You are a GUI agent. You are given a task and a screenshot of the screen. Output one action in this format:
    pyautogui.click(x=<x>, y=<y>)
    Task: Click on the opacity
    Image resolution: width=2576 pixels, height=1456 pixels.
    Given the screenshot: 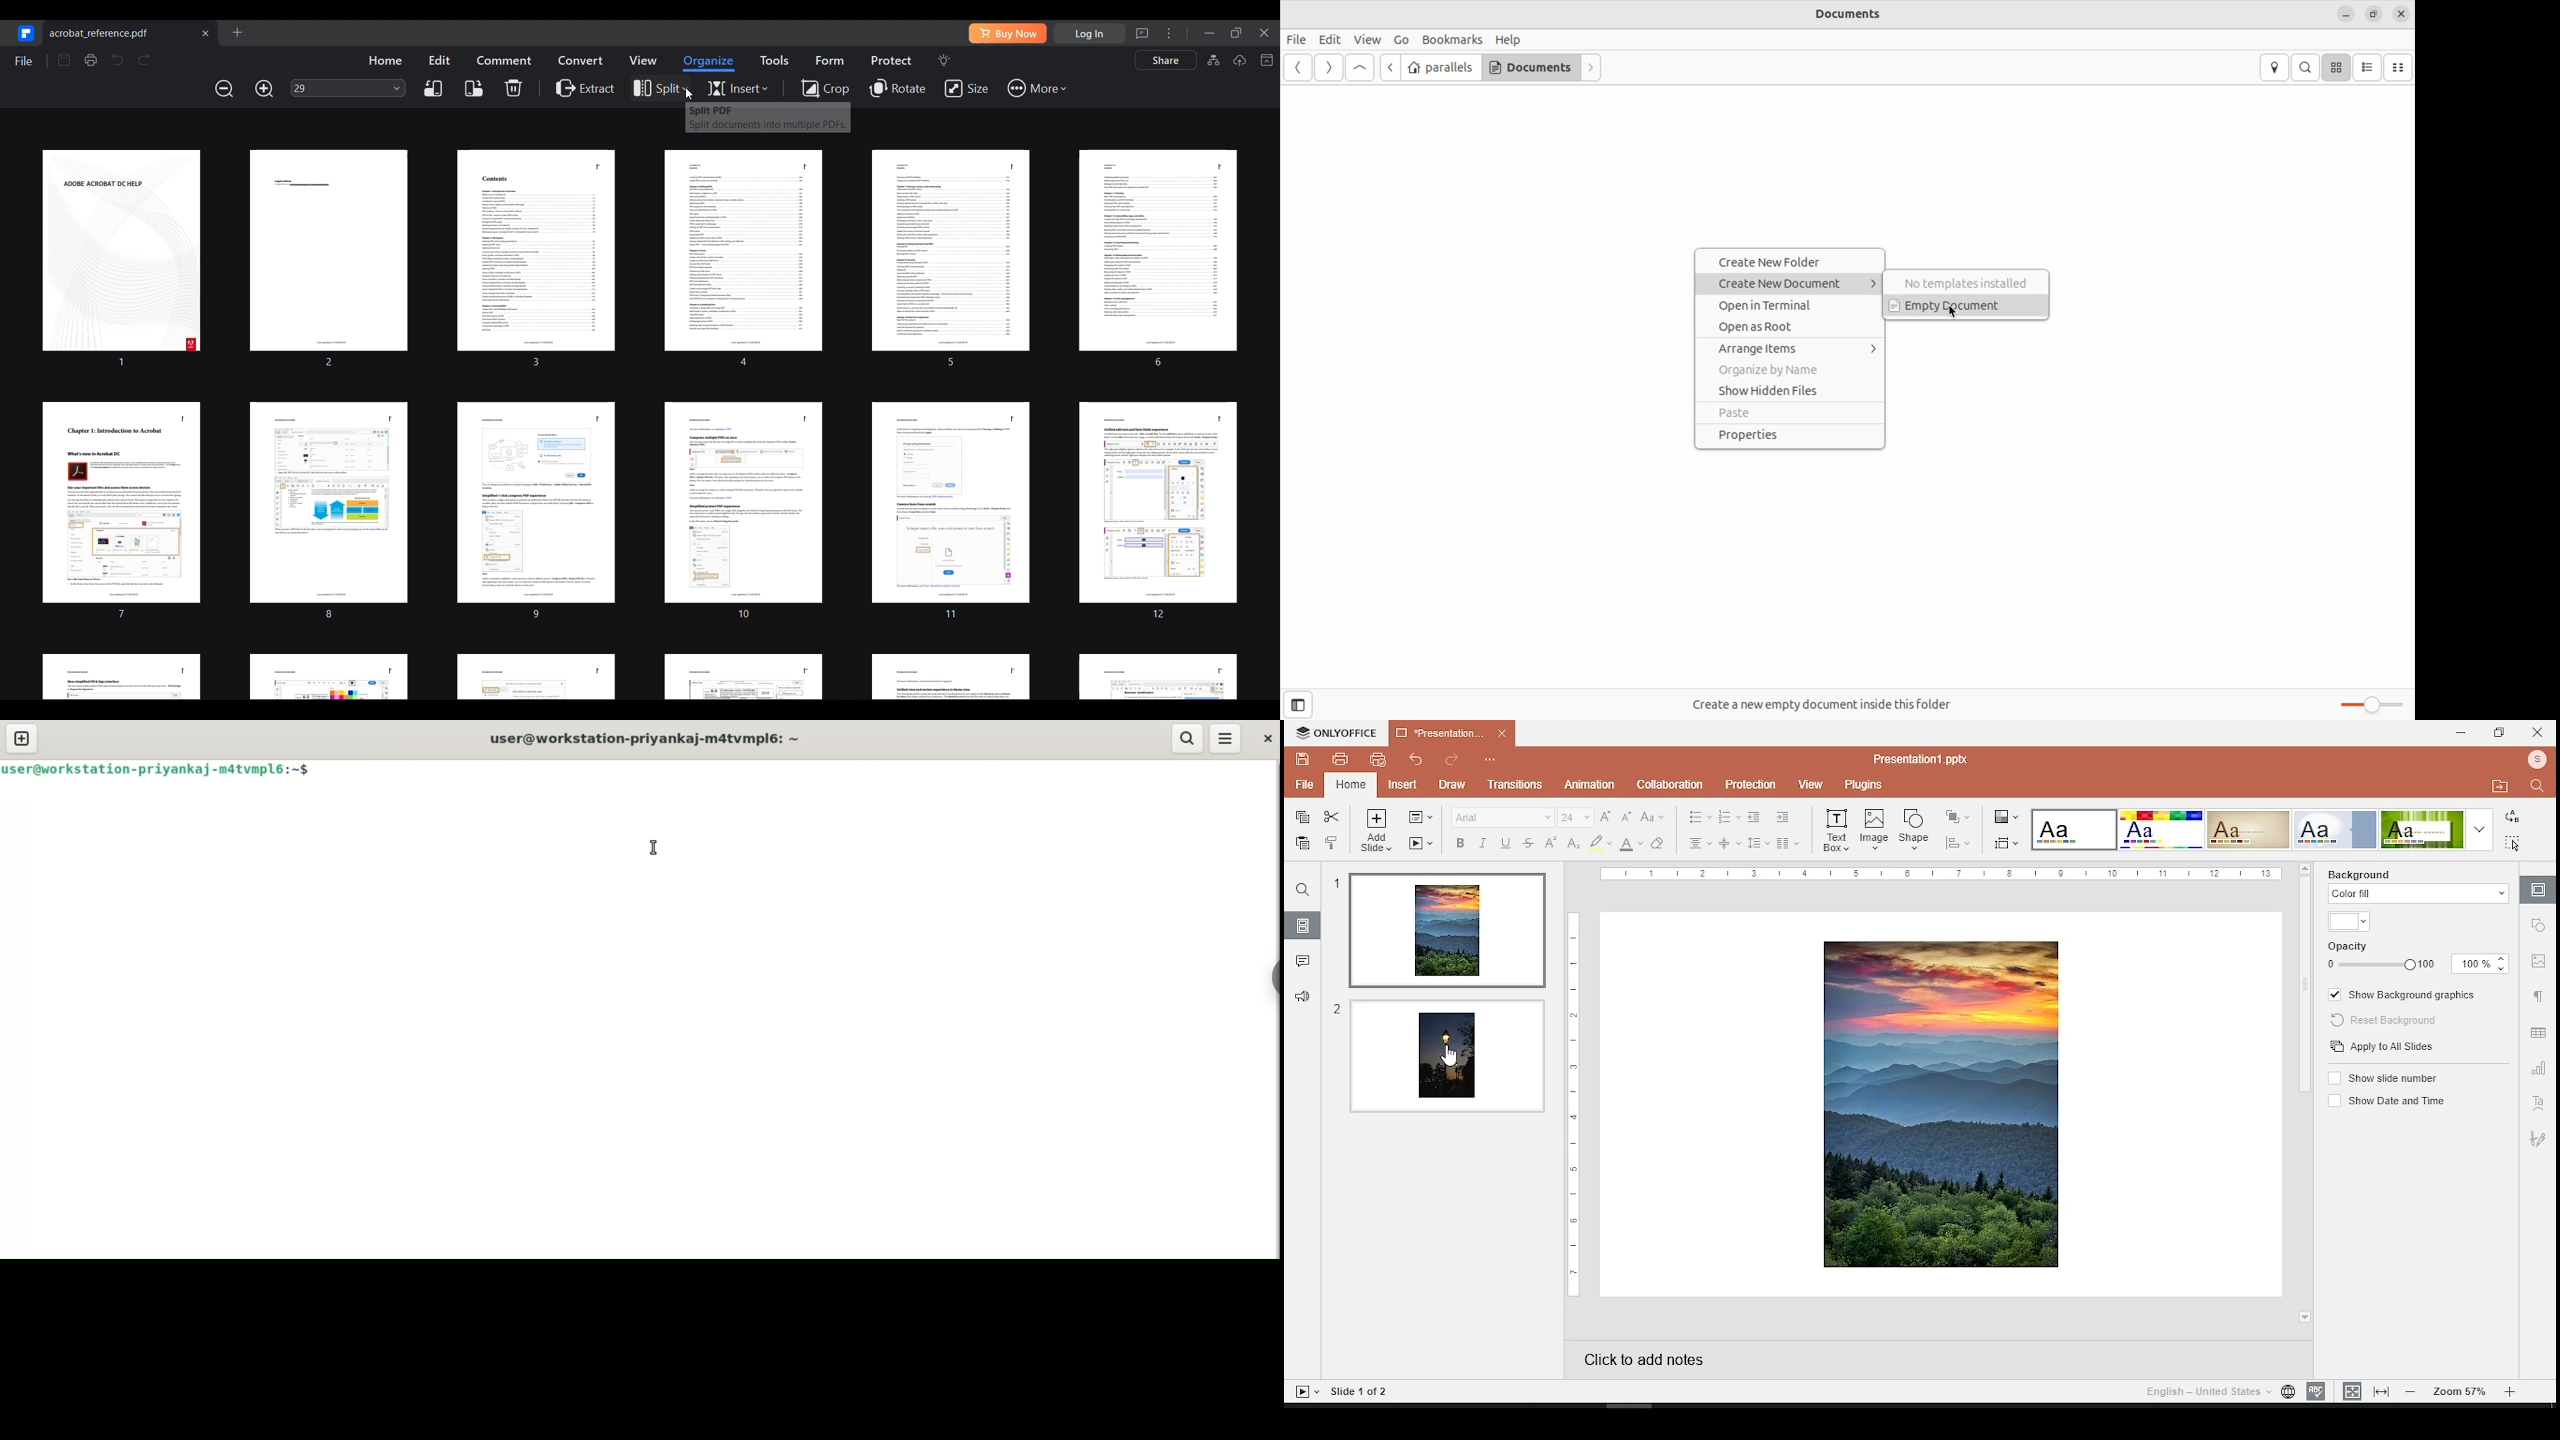 What is the action you would take?
    pyautogui.click(x=2417, y=963)
    